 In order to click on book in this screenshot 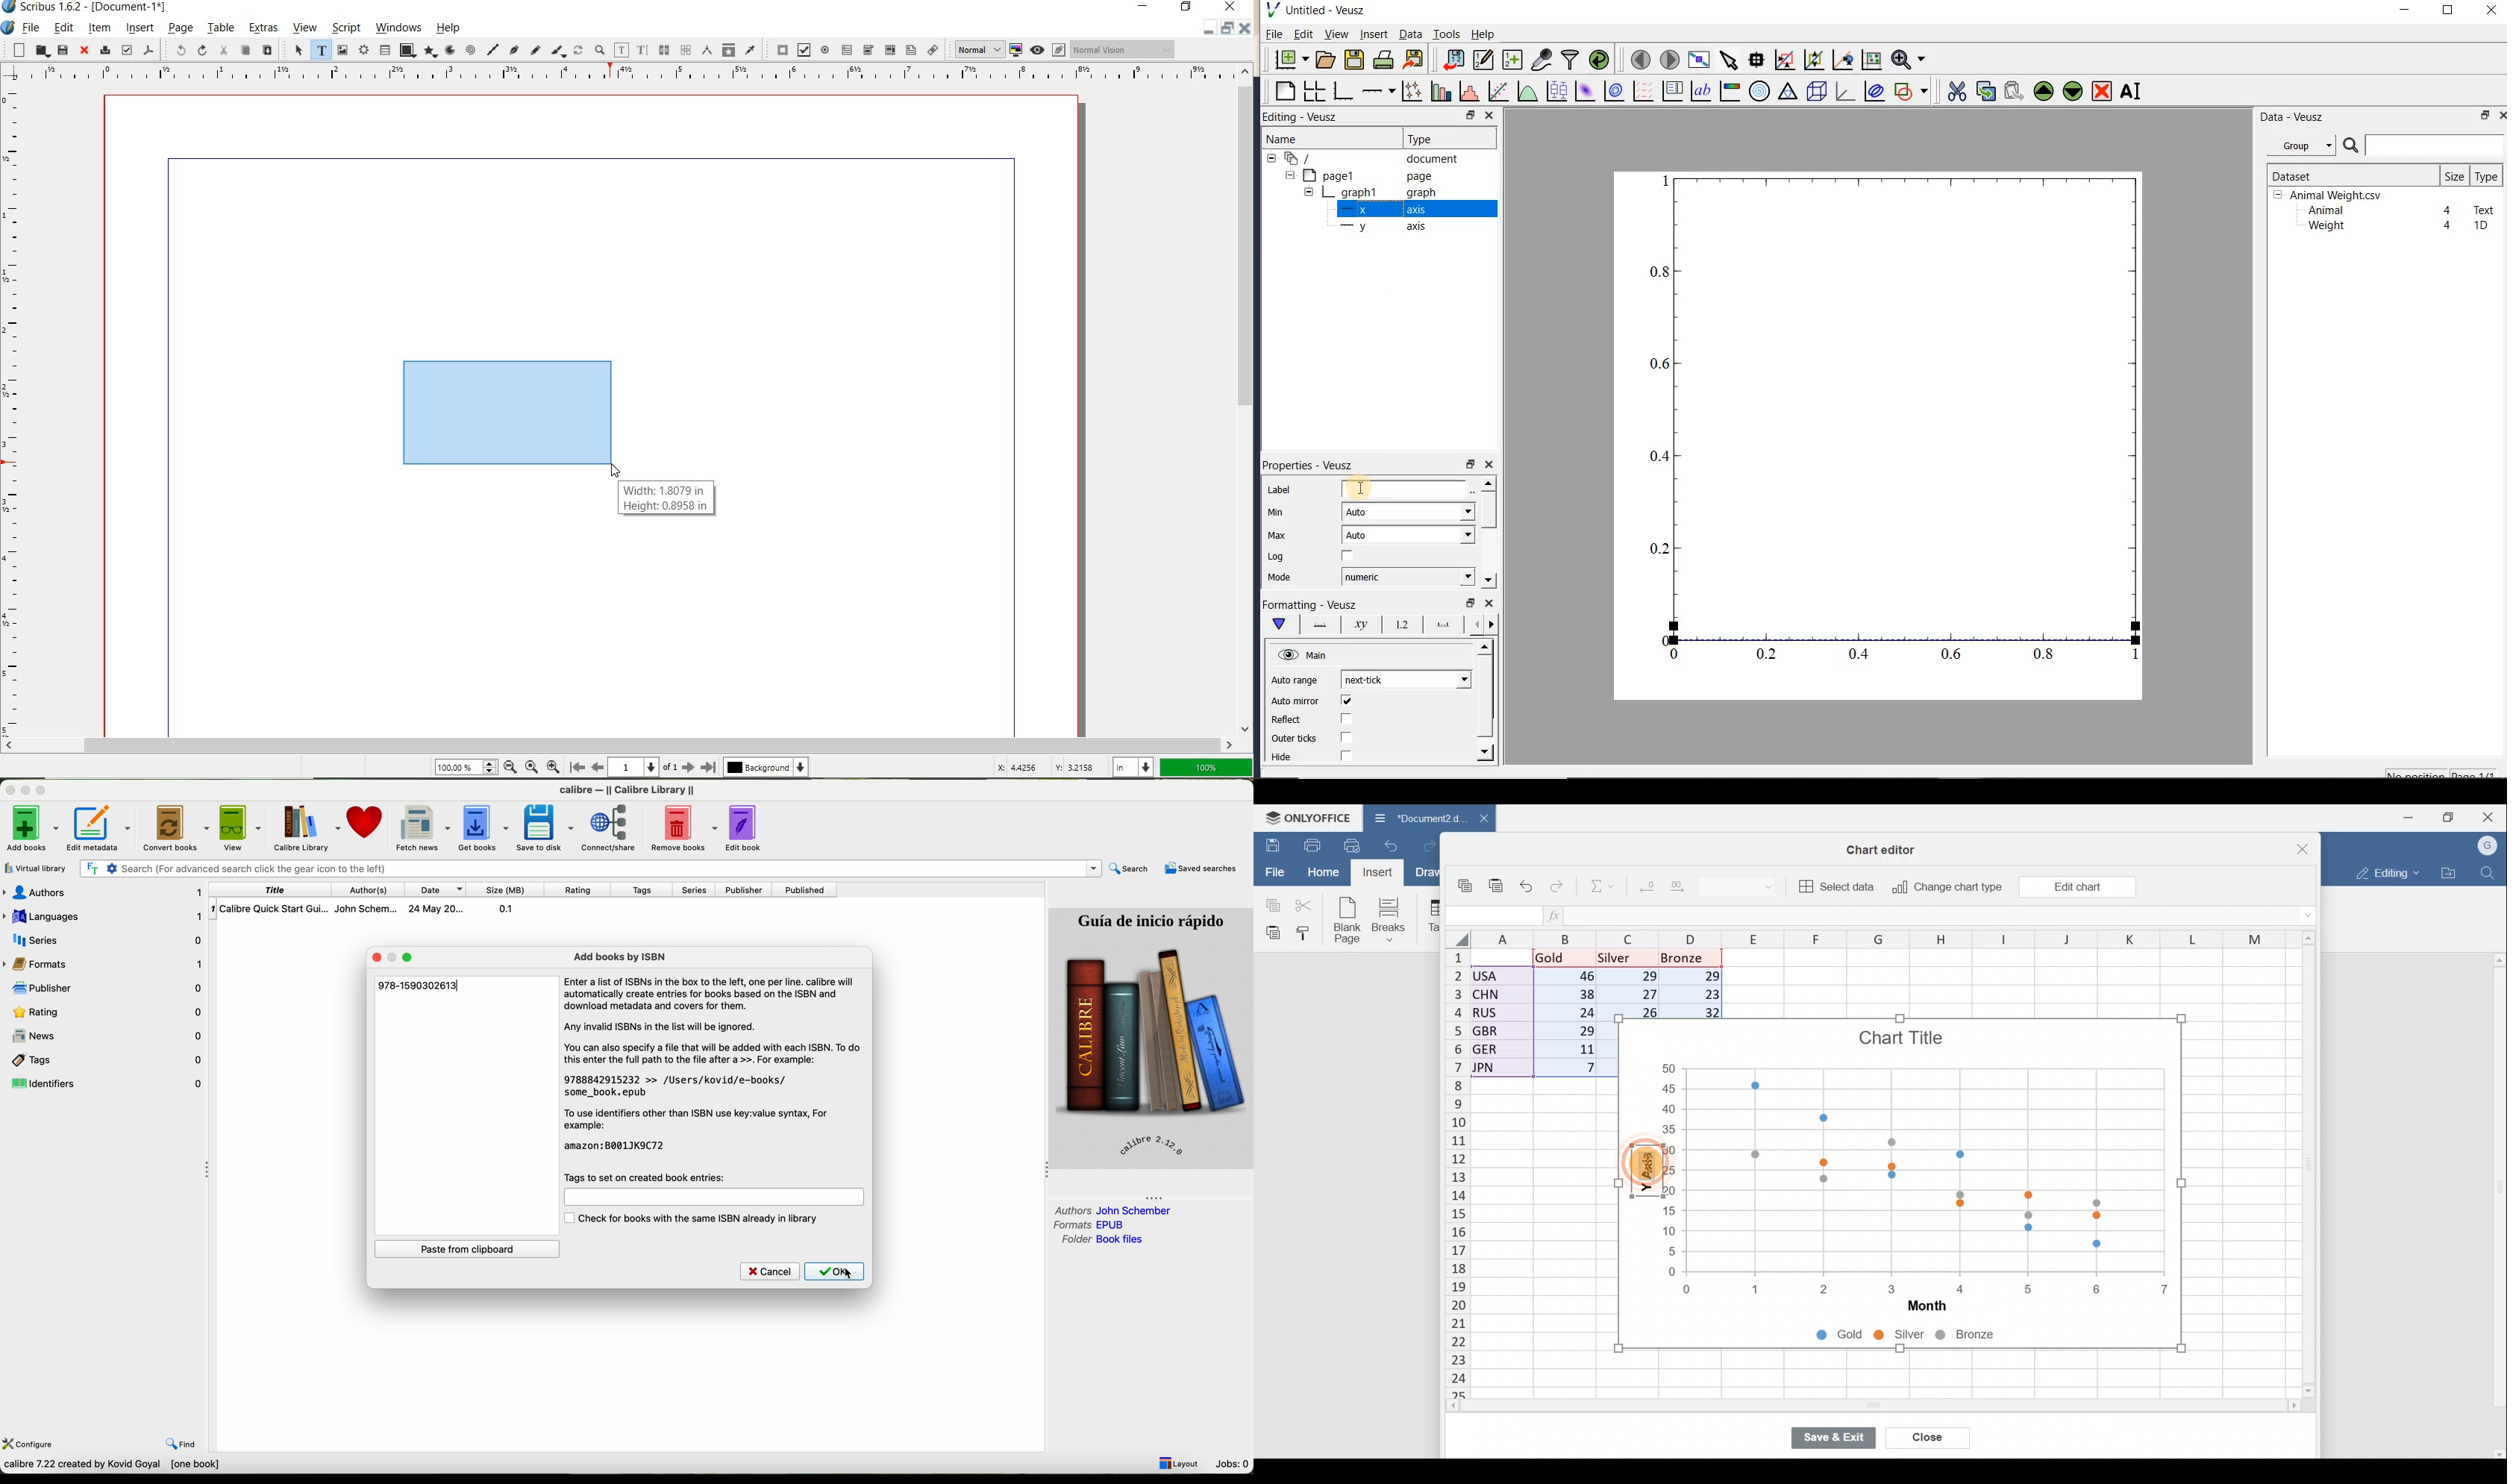, I will do `click(379, 909)`.